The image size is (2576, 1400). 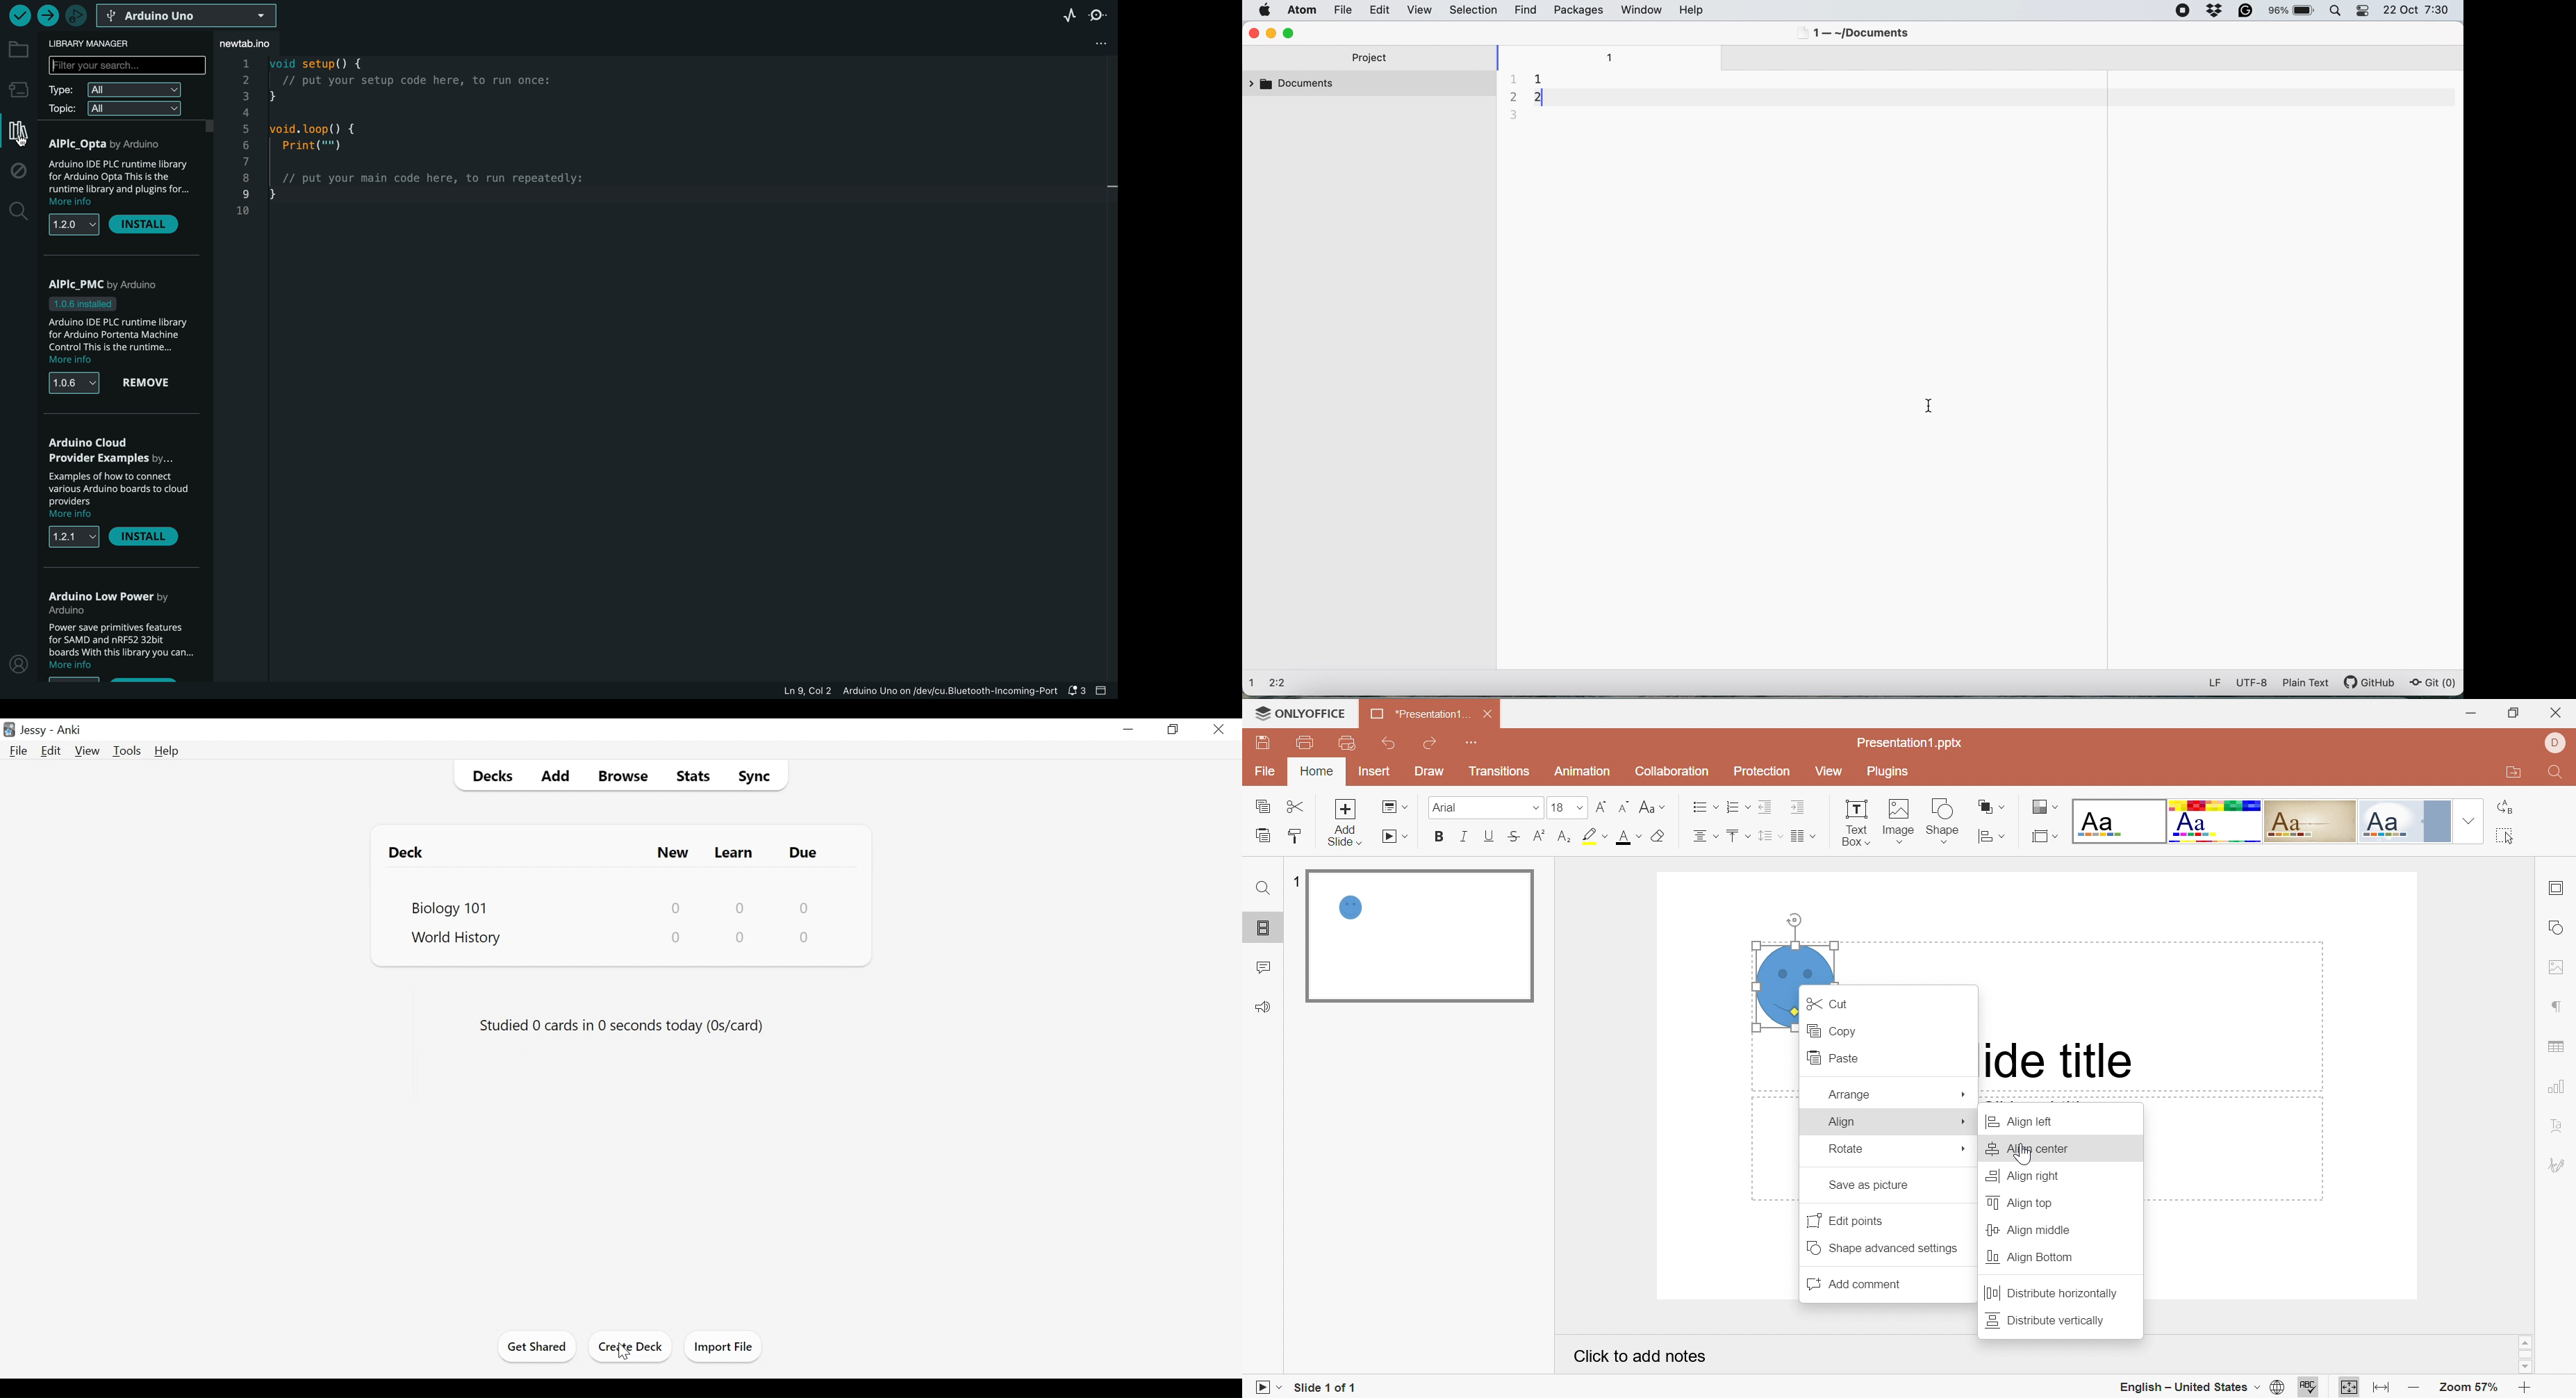 What do you see at coordinates (1298, 806) in the screenshot?
I see `Cut` at bounding box center [1298, 806].